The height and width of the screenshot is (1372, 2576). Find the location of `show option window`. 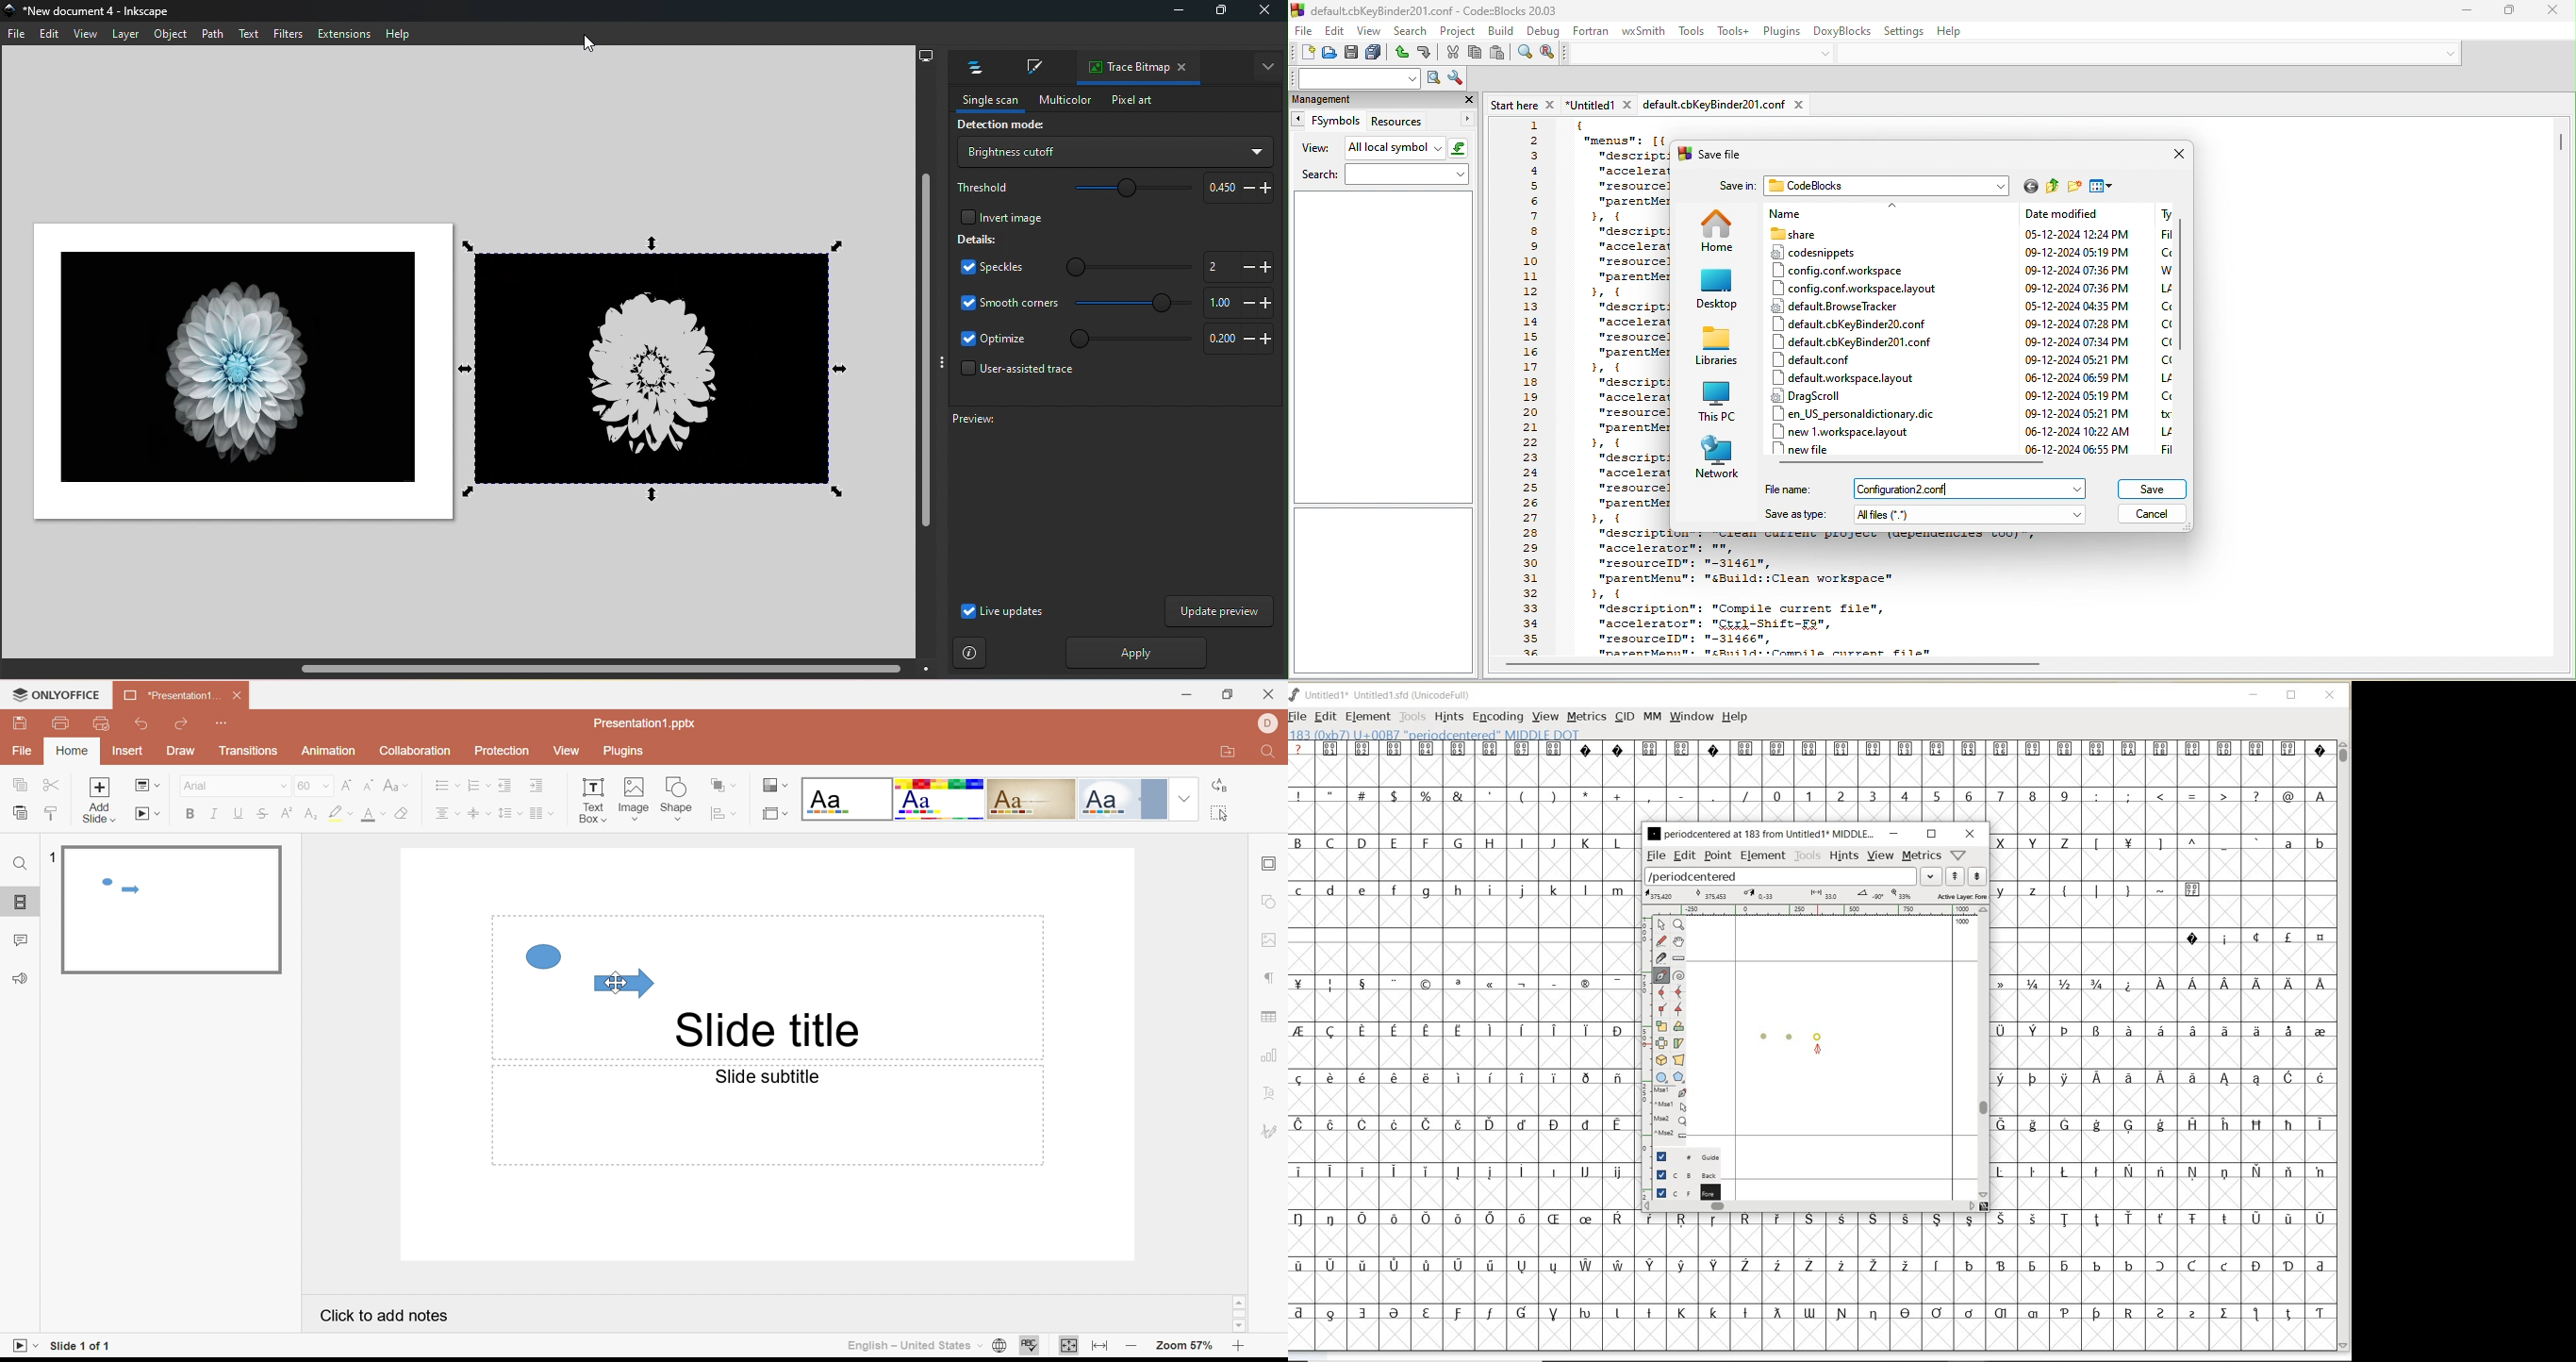

show option window is located at coordinates (1456, 78).